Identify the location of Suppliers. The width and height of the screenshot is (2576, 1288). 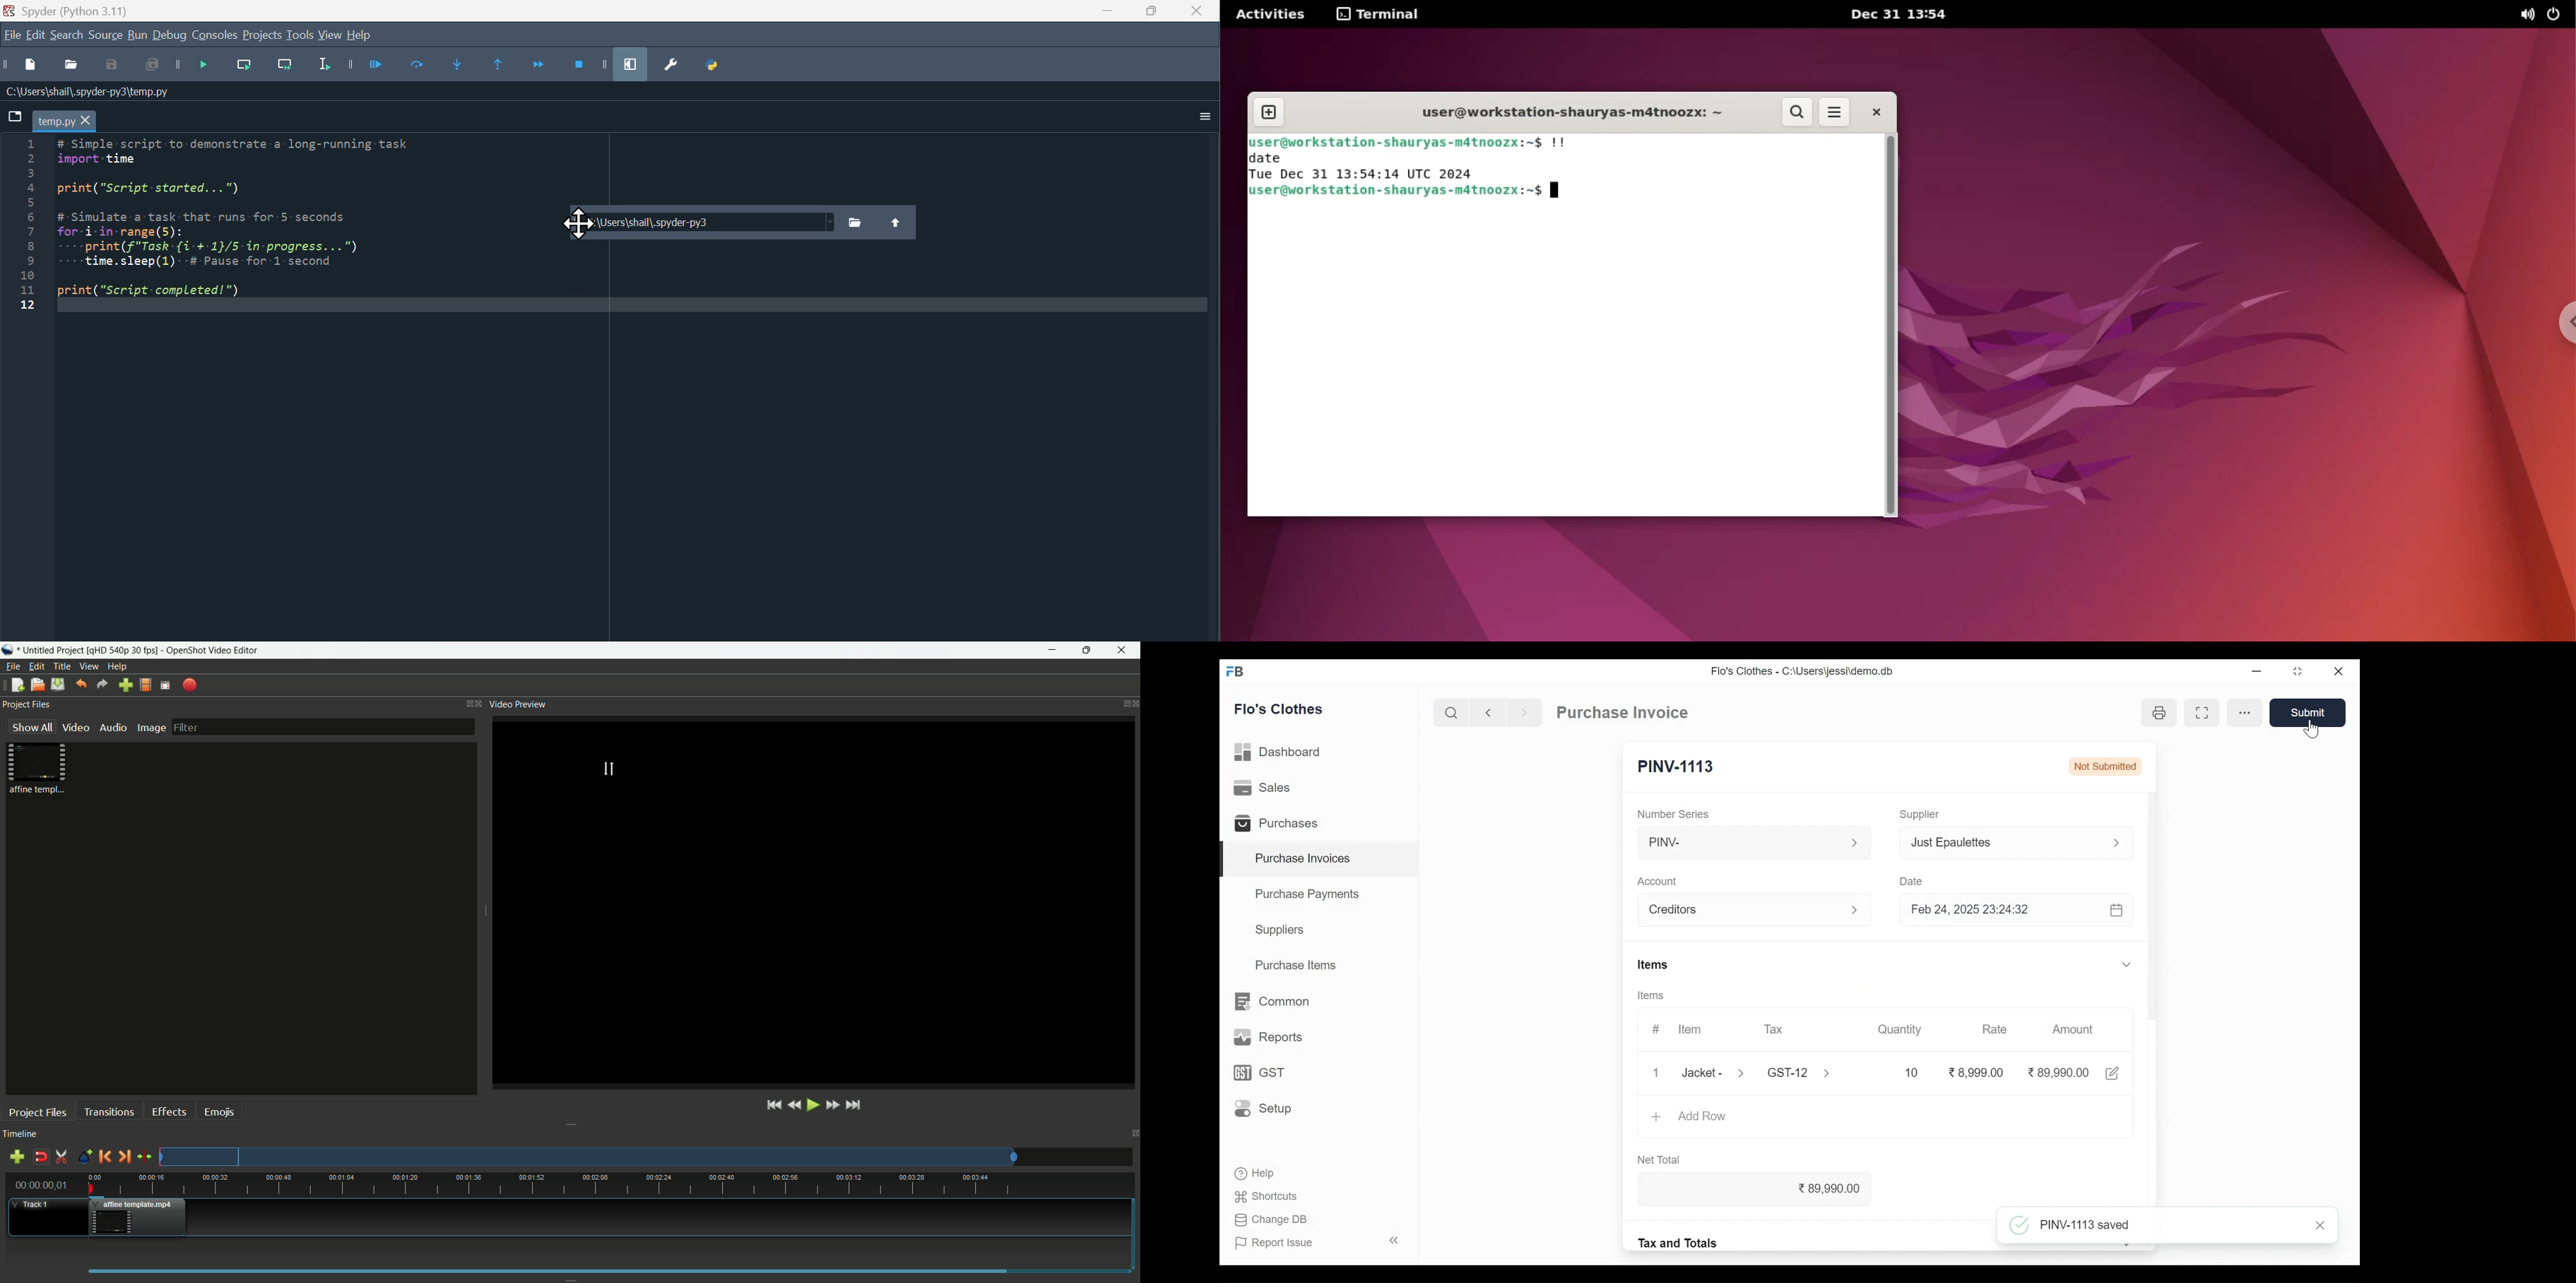
(1282, 931).